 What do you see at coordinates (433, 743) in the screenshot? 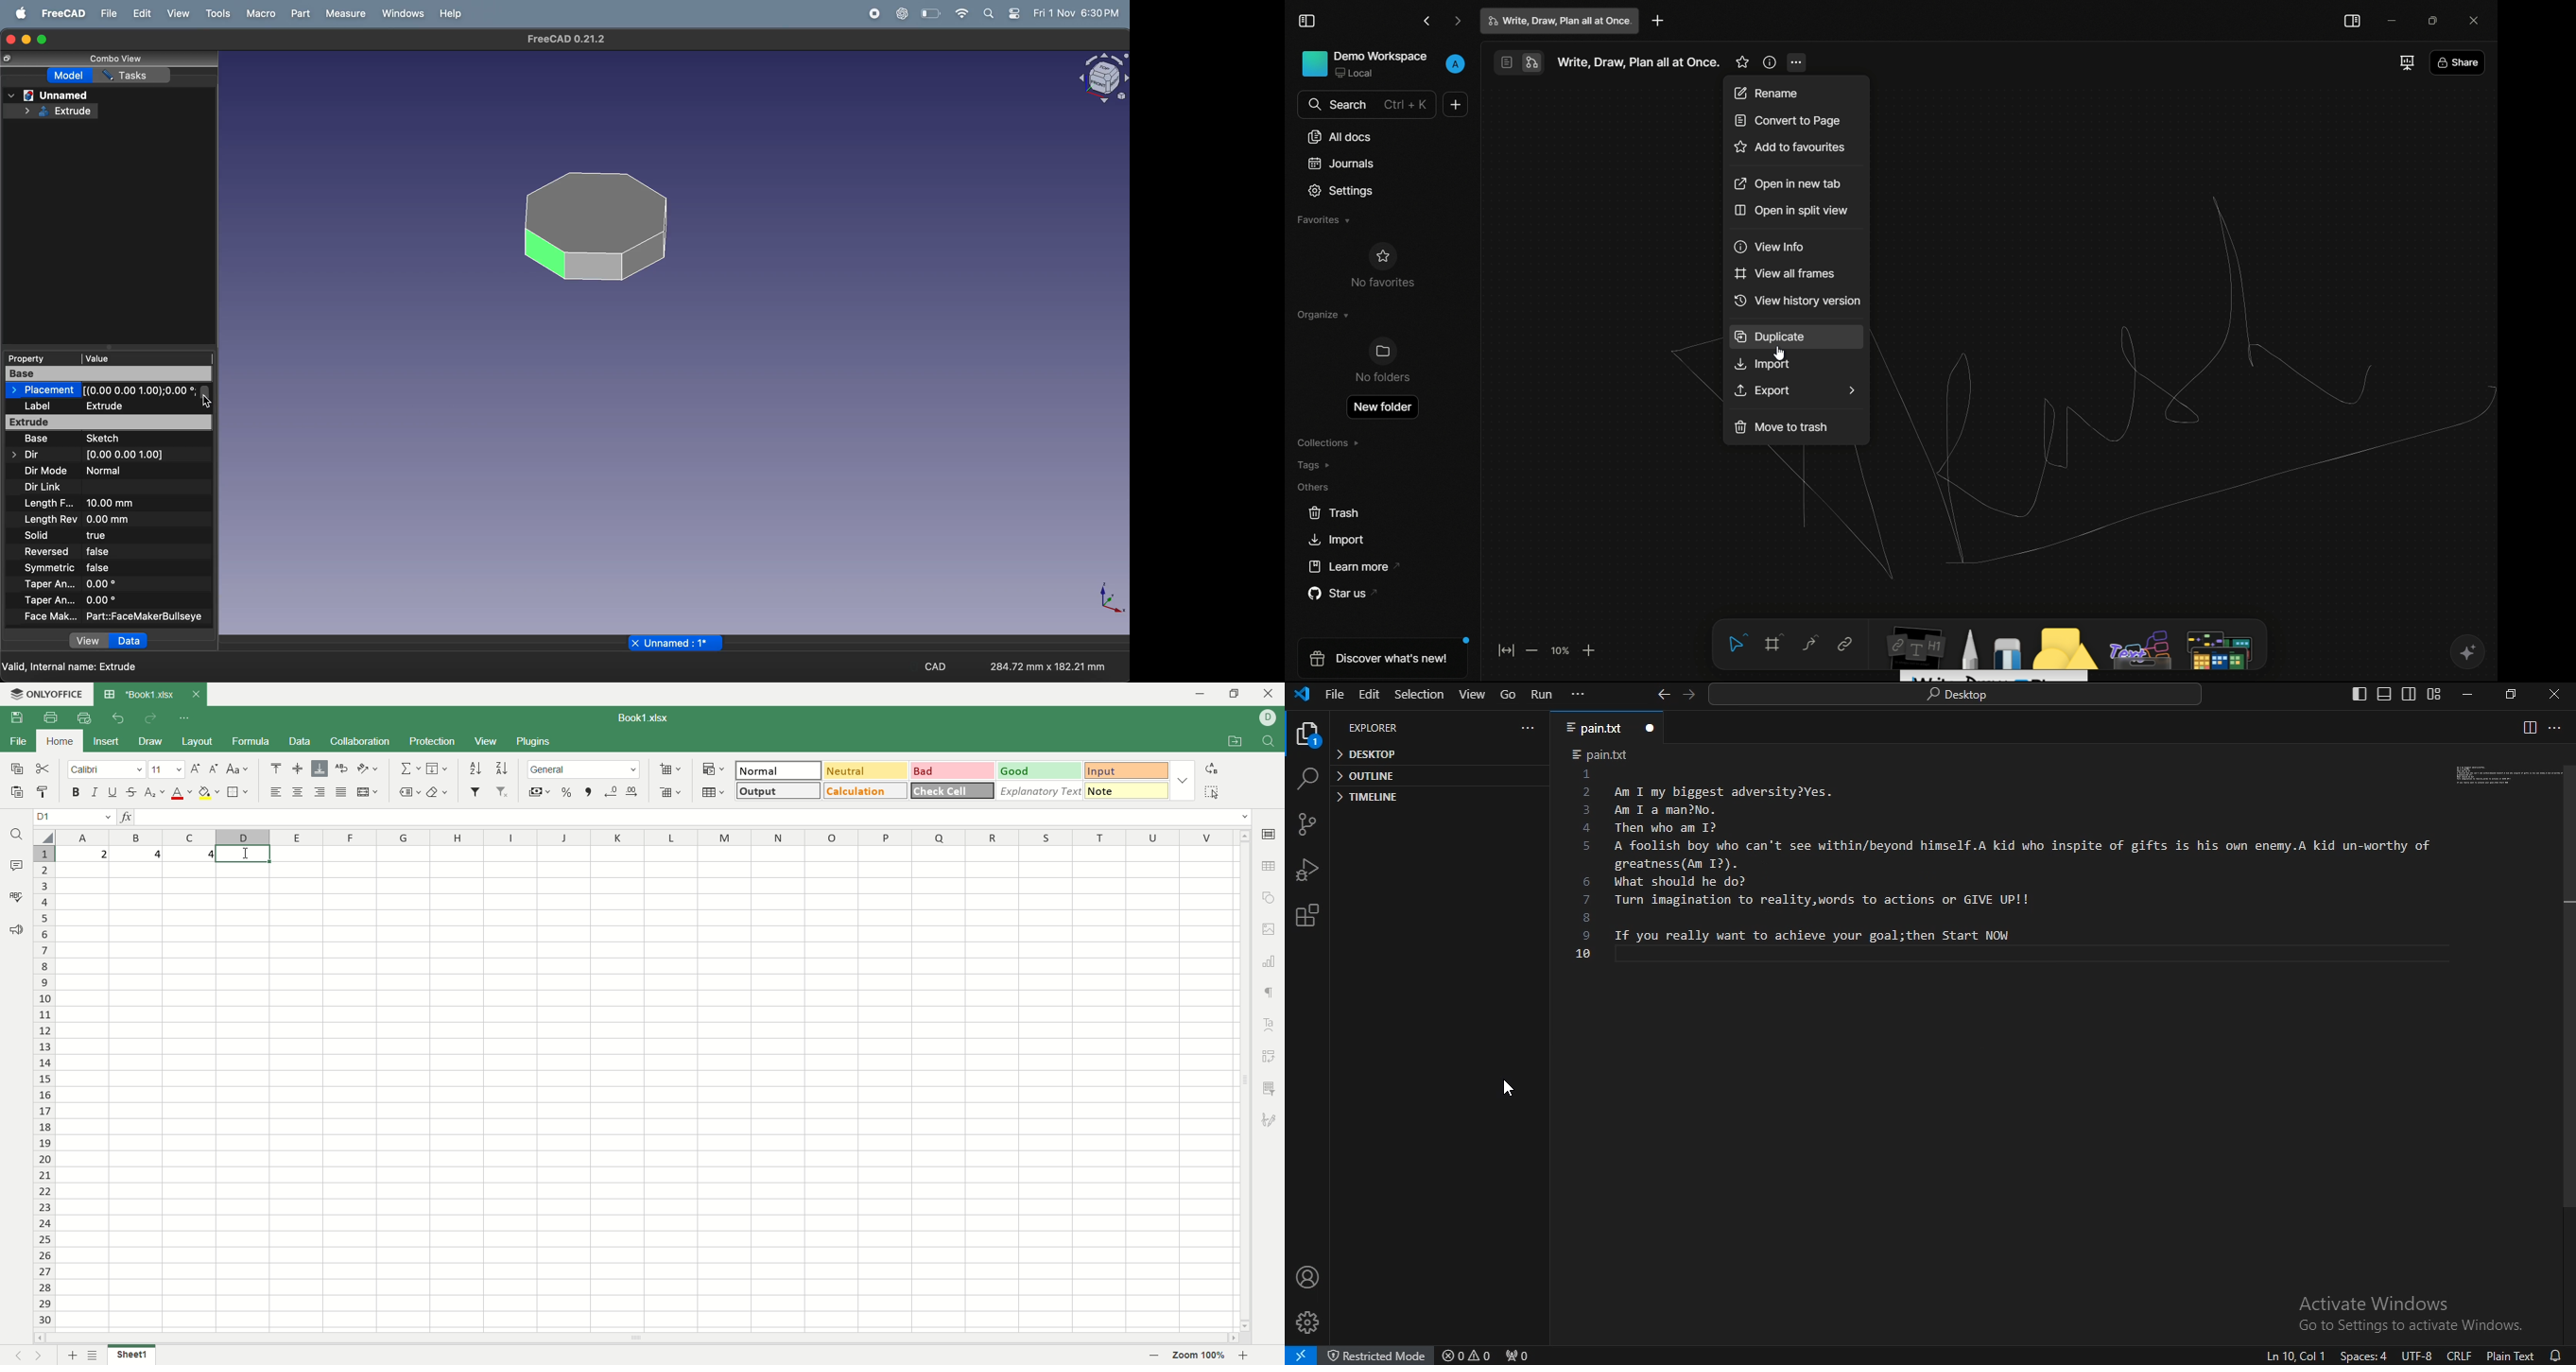
I see `protection` at bounding box center [433, 743].